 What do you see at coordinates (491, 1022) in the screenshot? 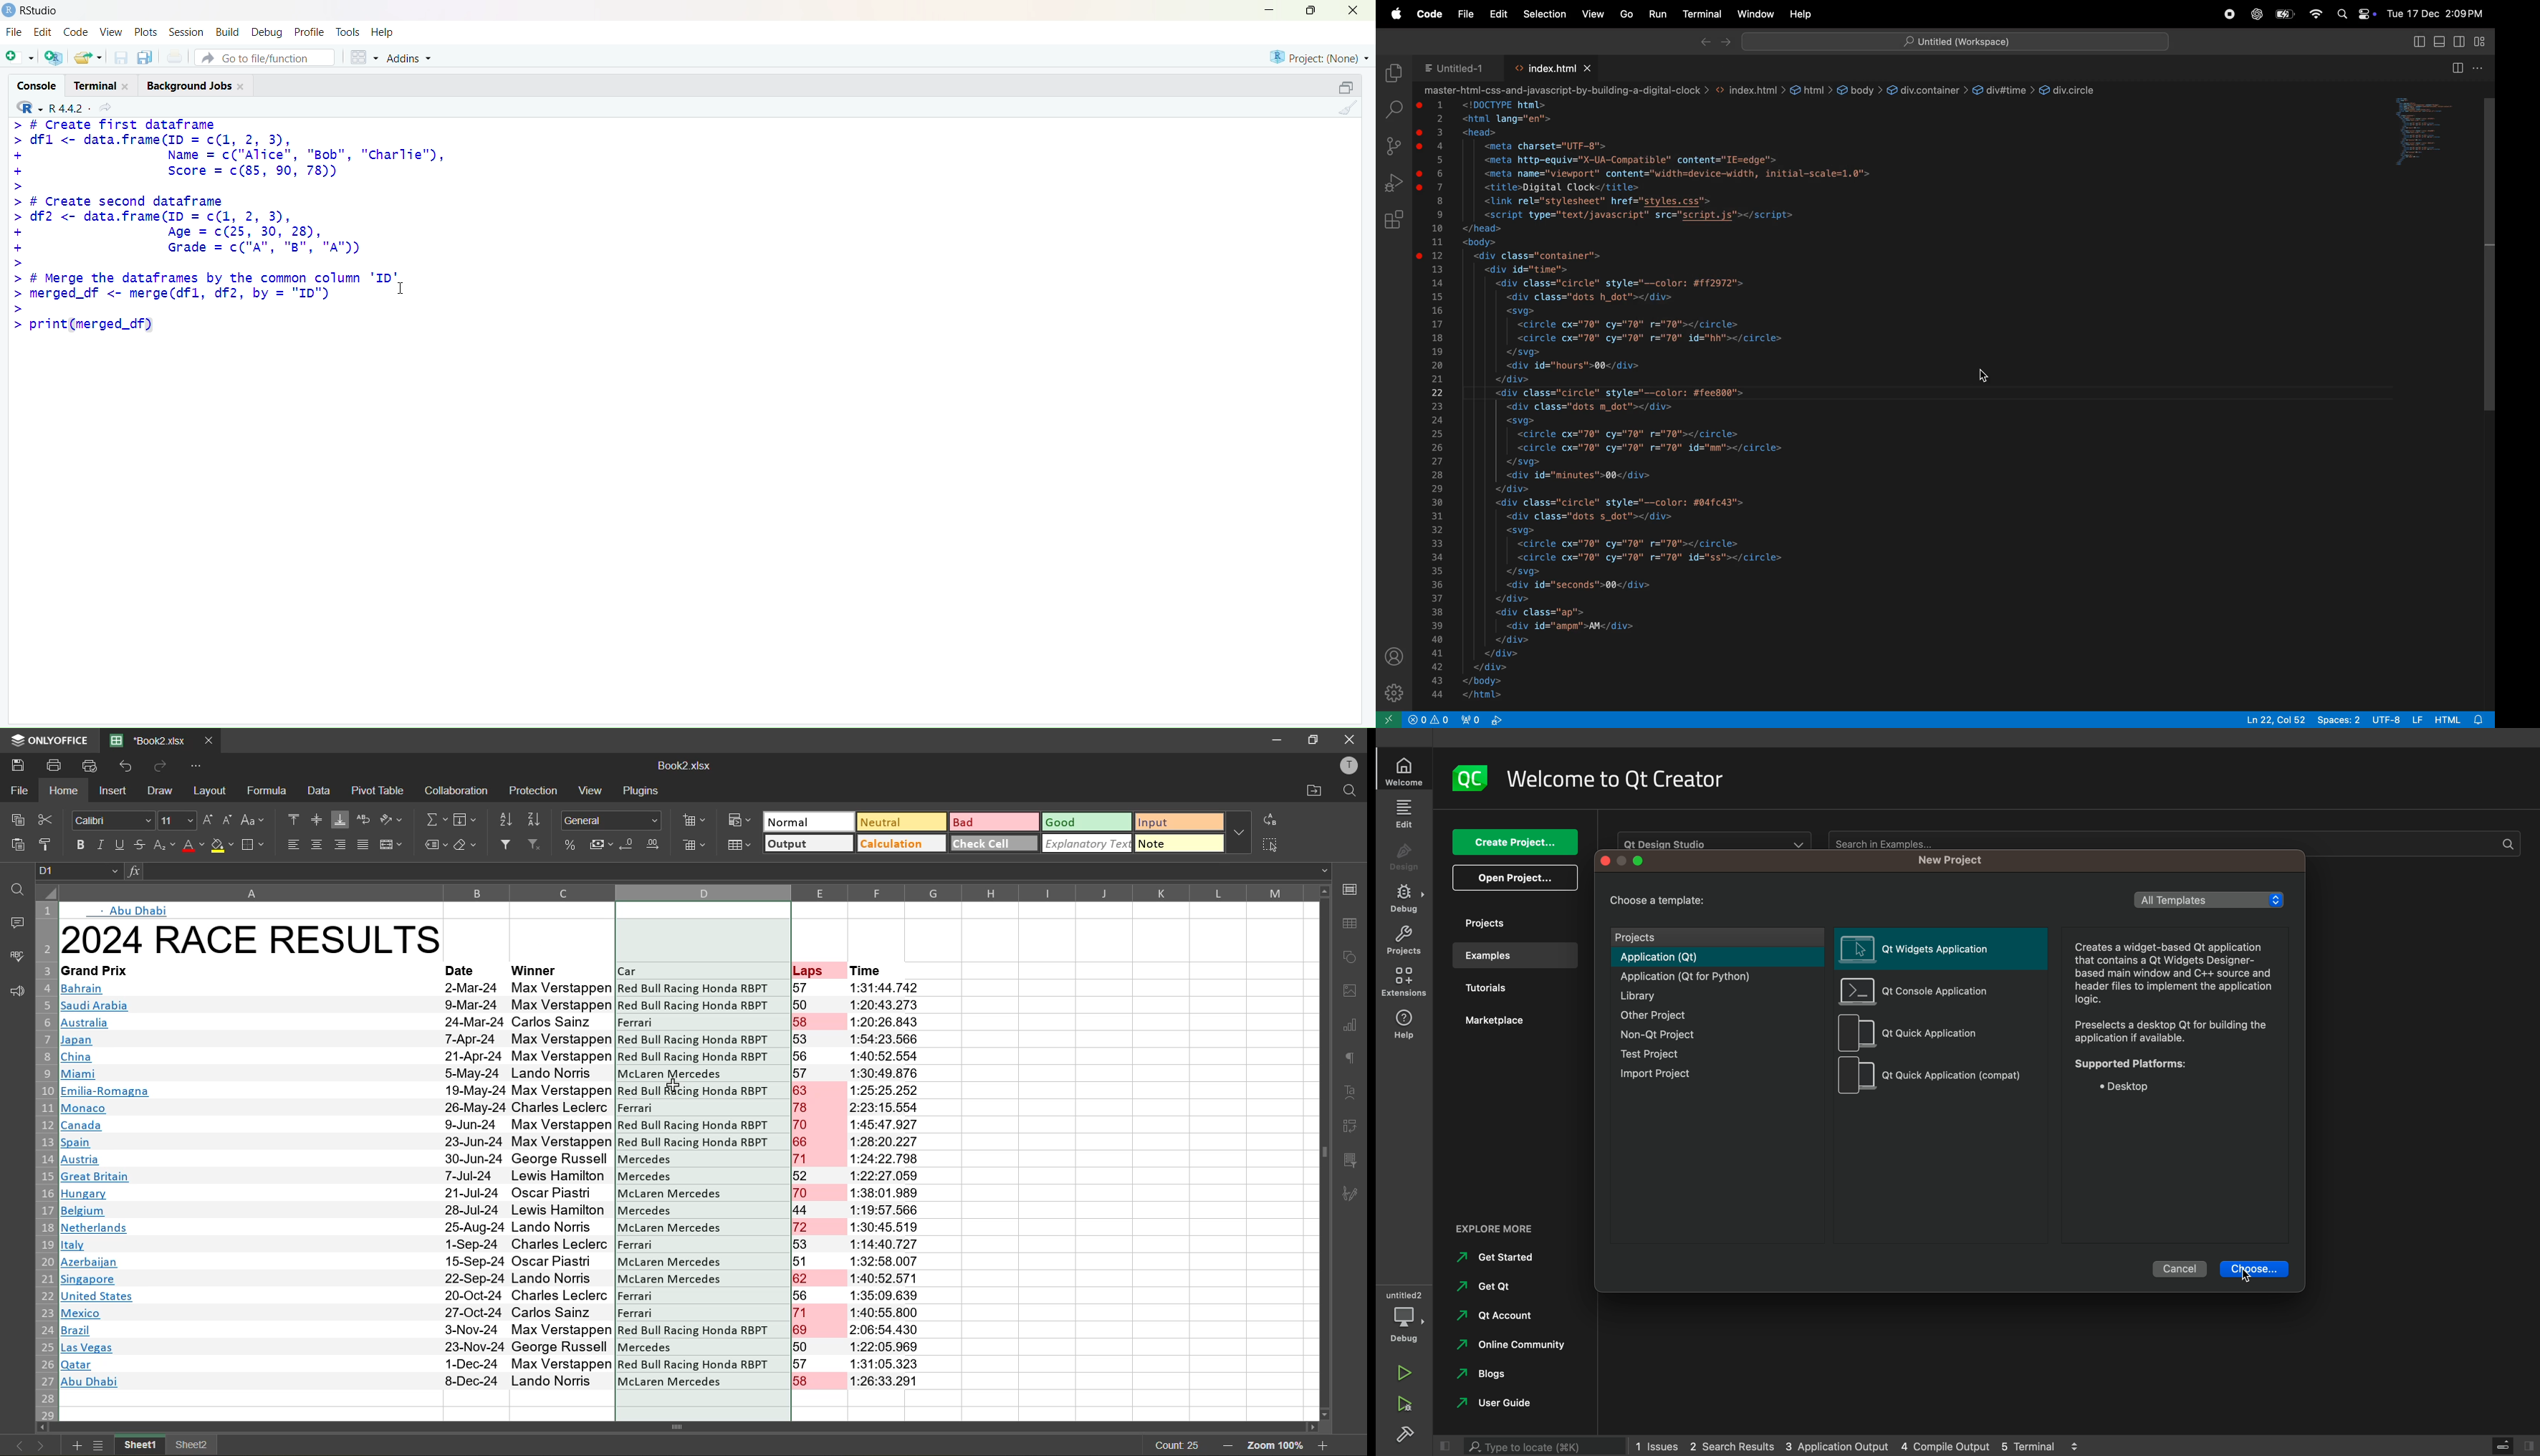
I see `Australia 24-Mar-24 Carlos Sainz  |Ferrari 158 1:20:26.843` at bounding box center [491, 1022].